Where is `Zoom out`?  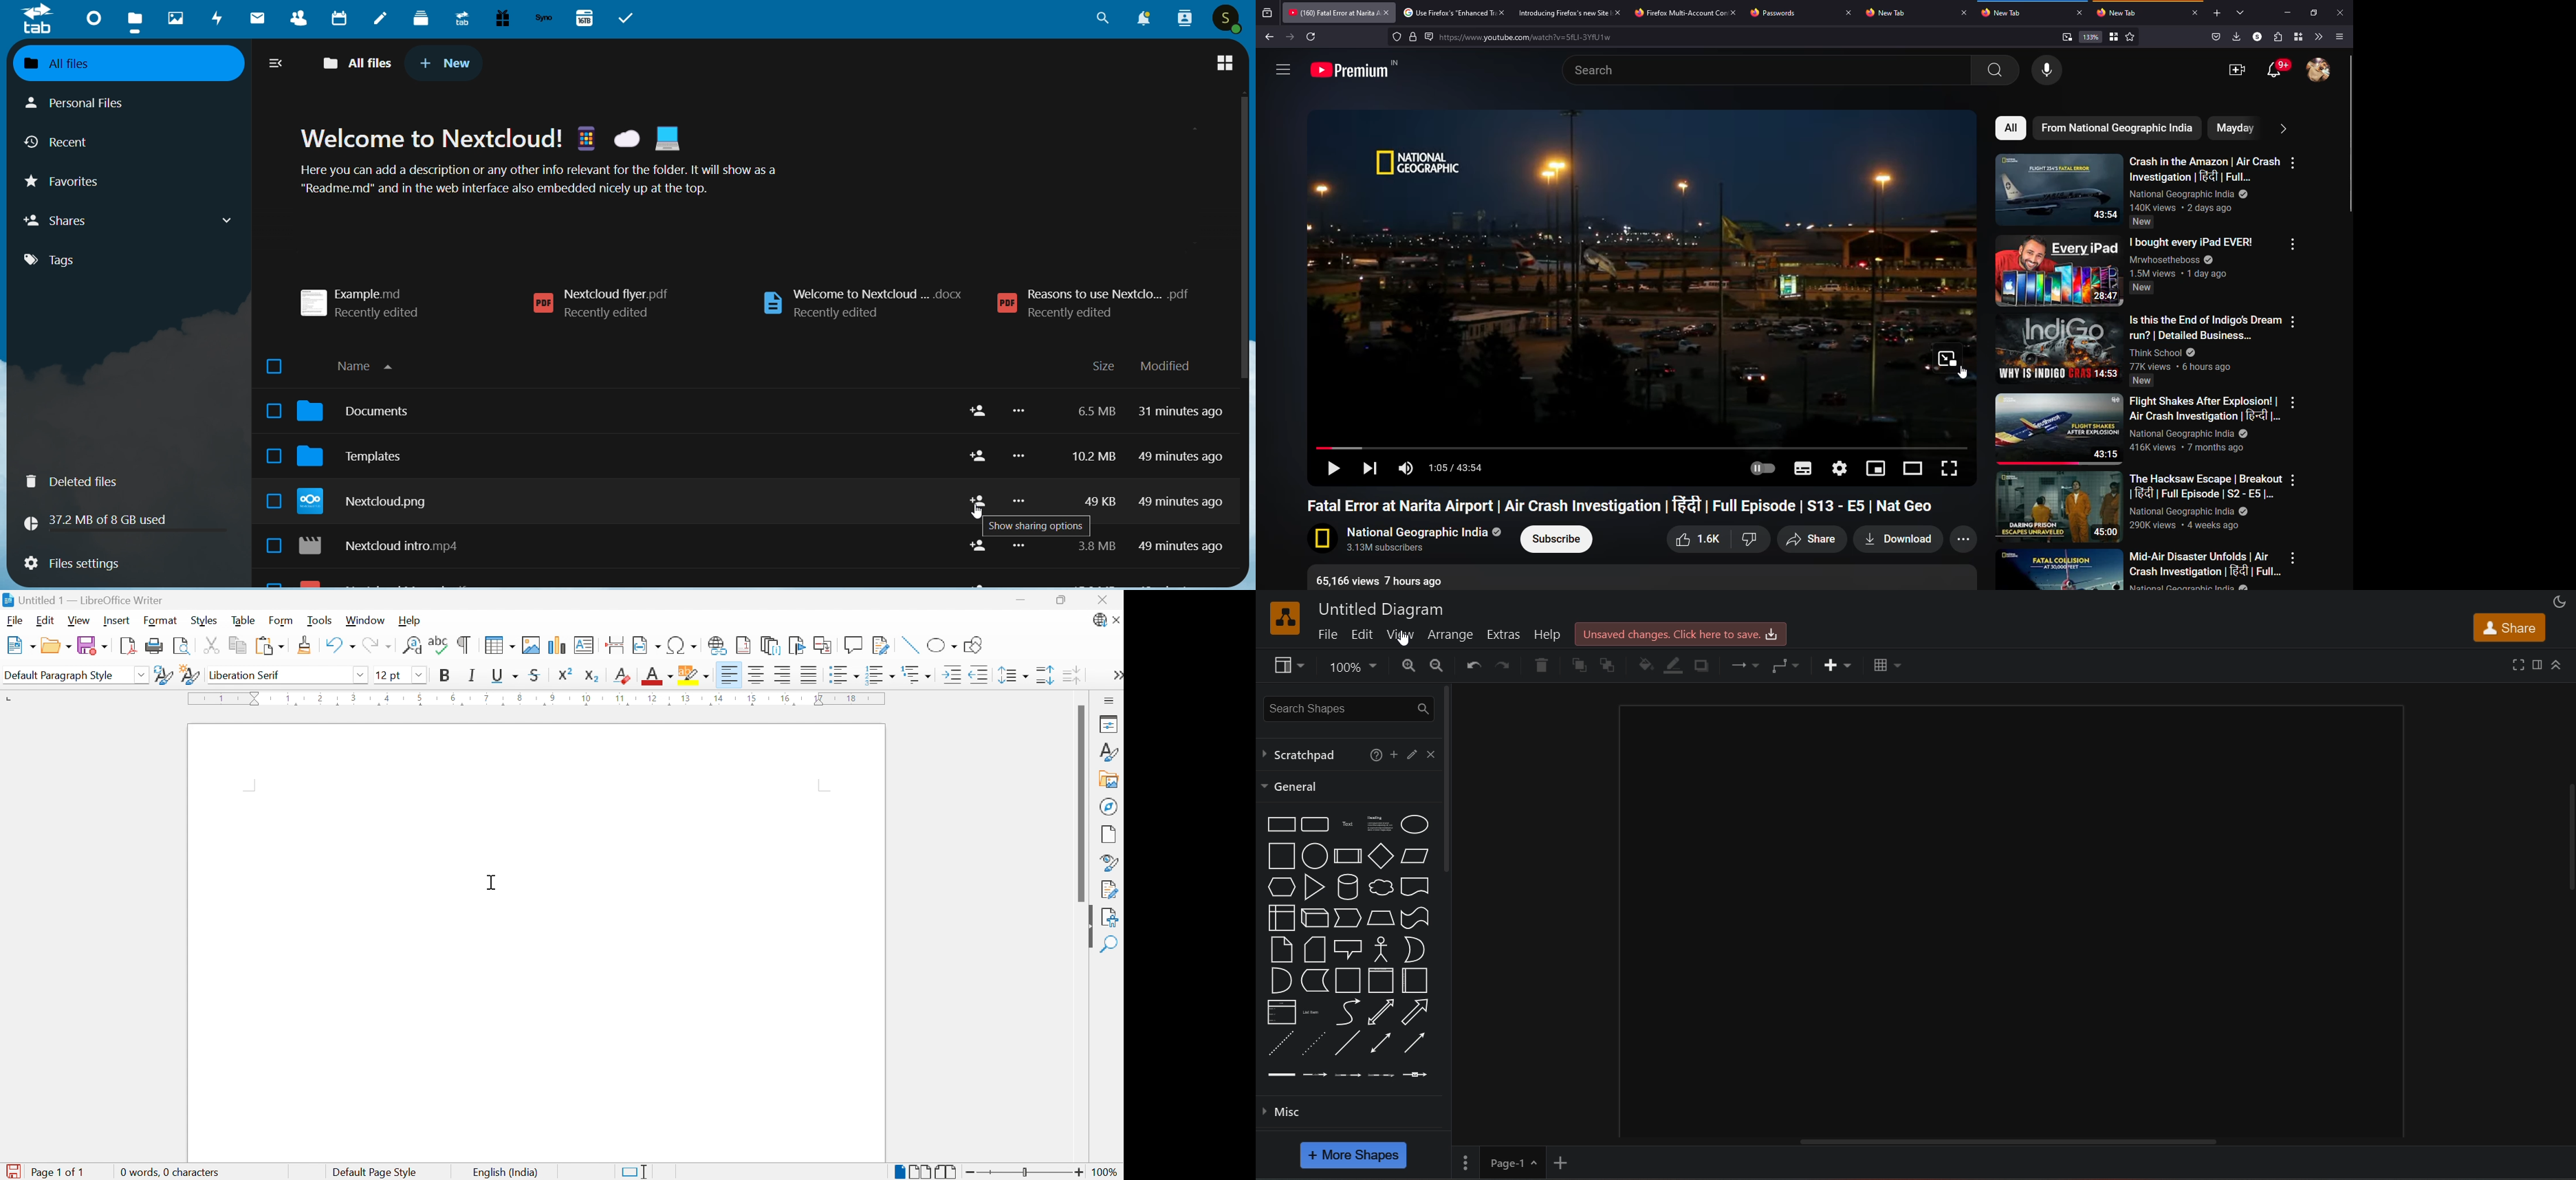
Zoom out is located at coordinates (971, 1172).